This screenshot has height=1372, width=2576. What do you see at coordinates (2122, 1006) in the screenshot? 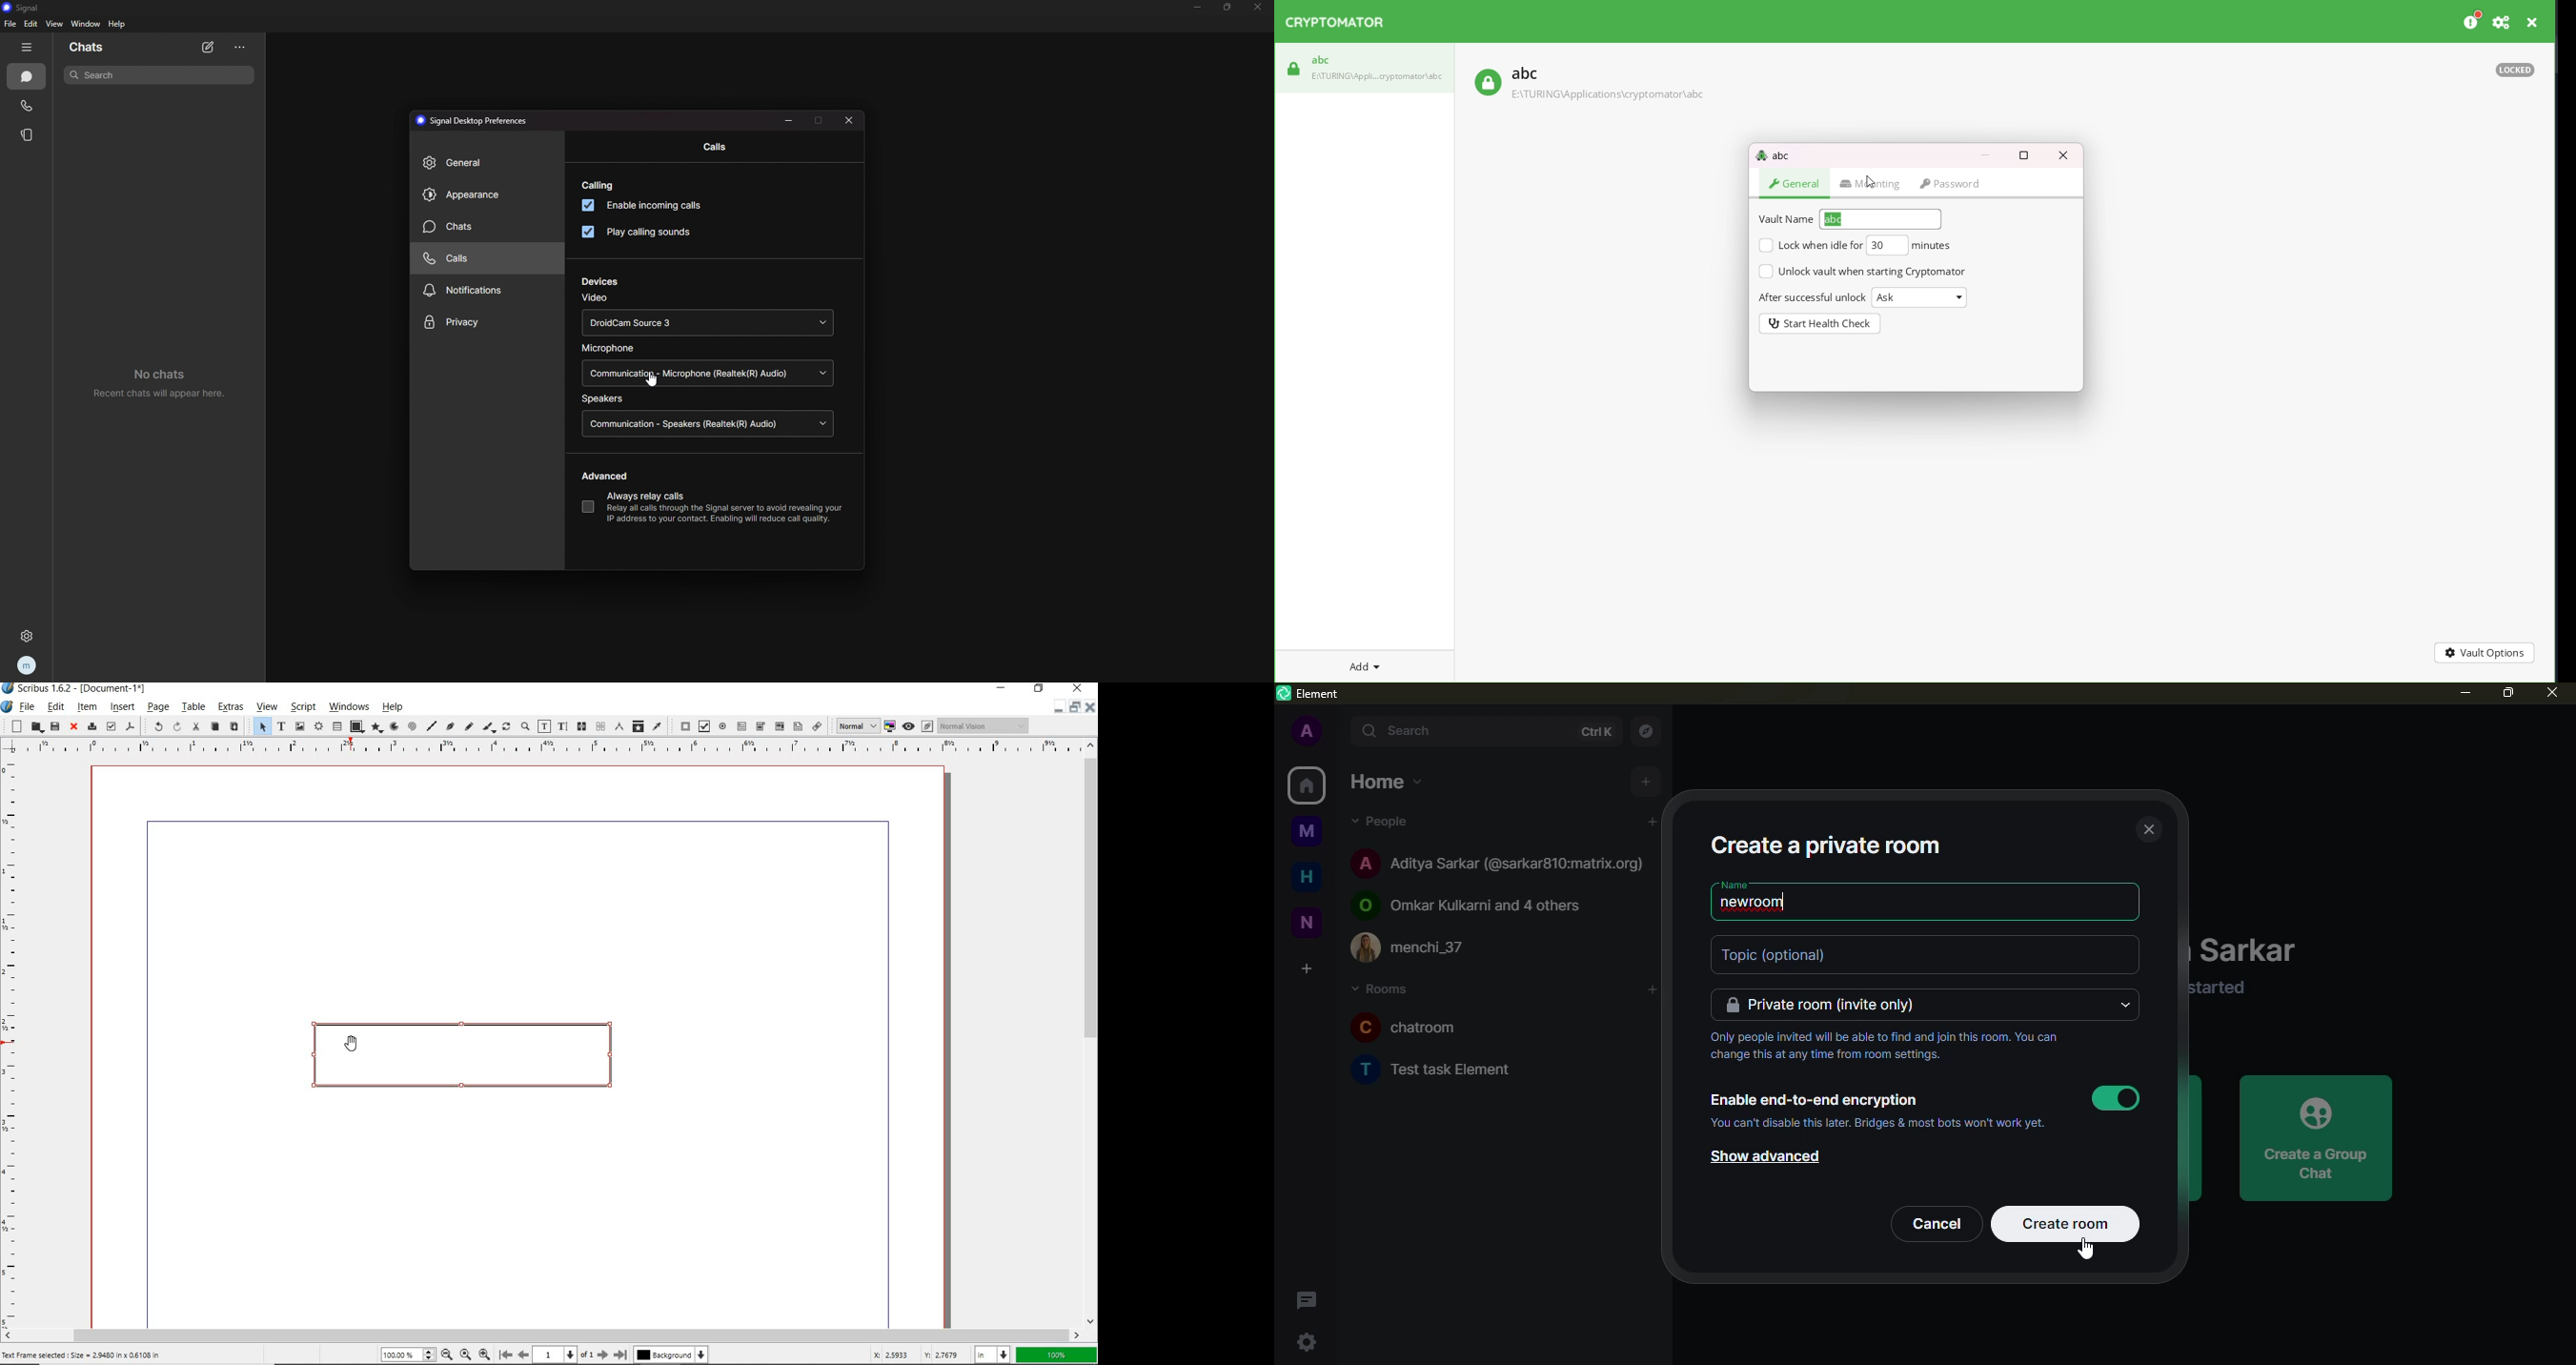
I see `drop down` at bounding box center [2122, 1006].